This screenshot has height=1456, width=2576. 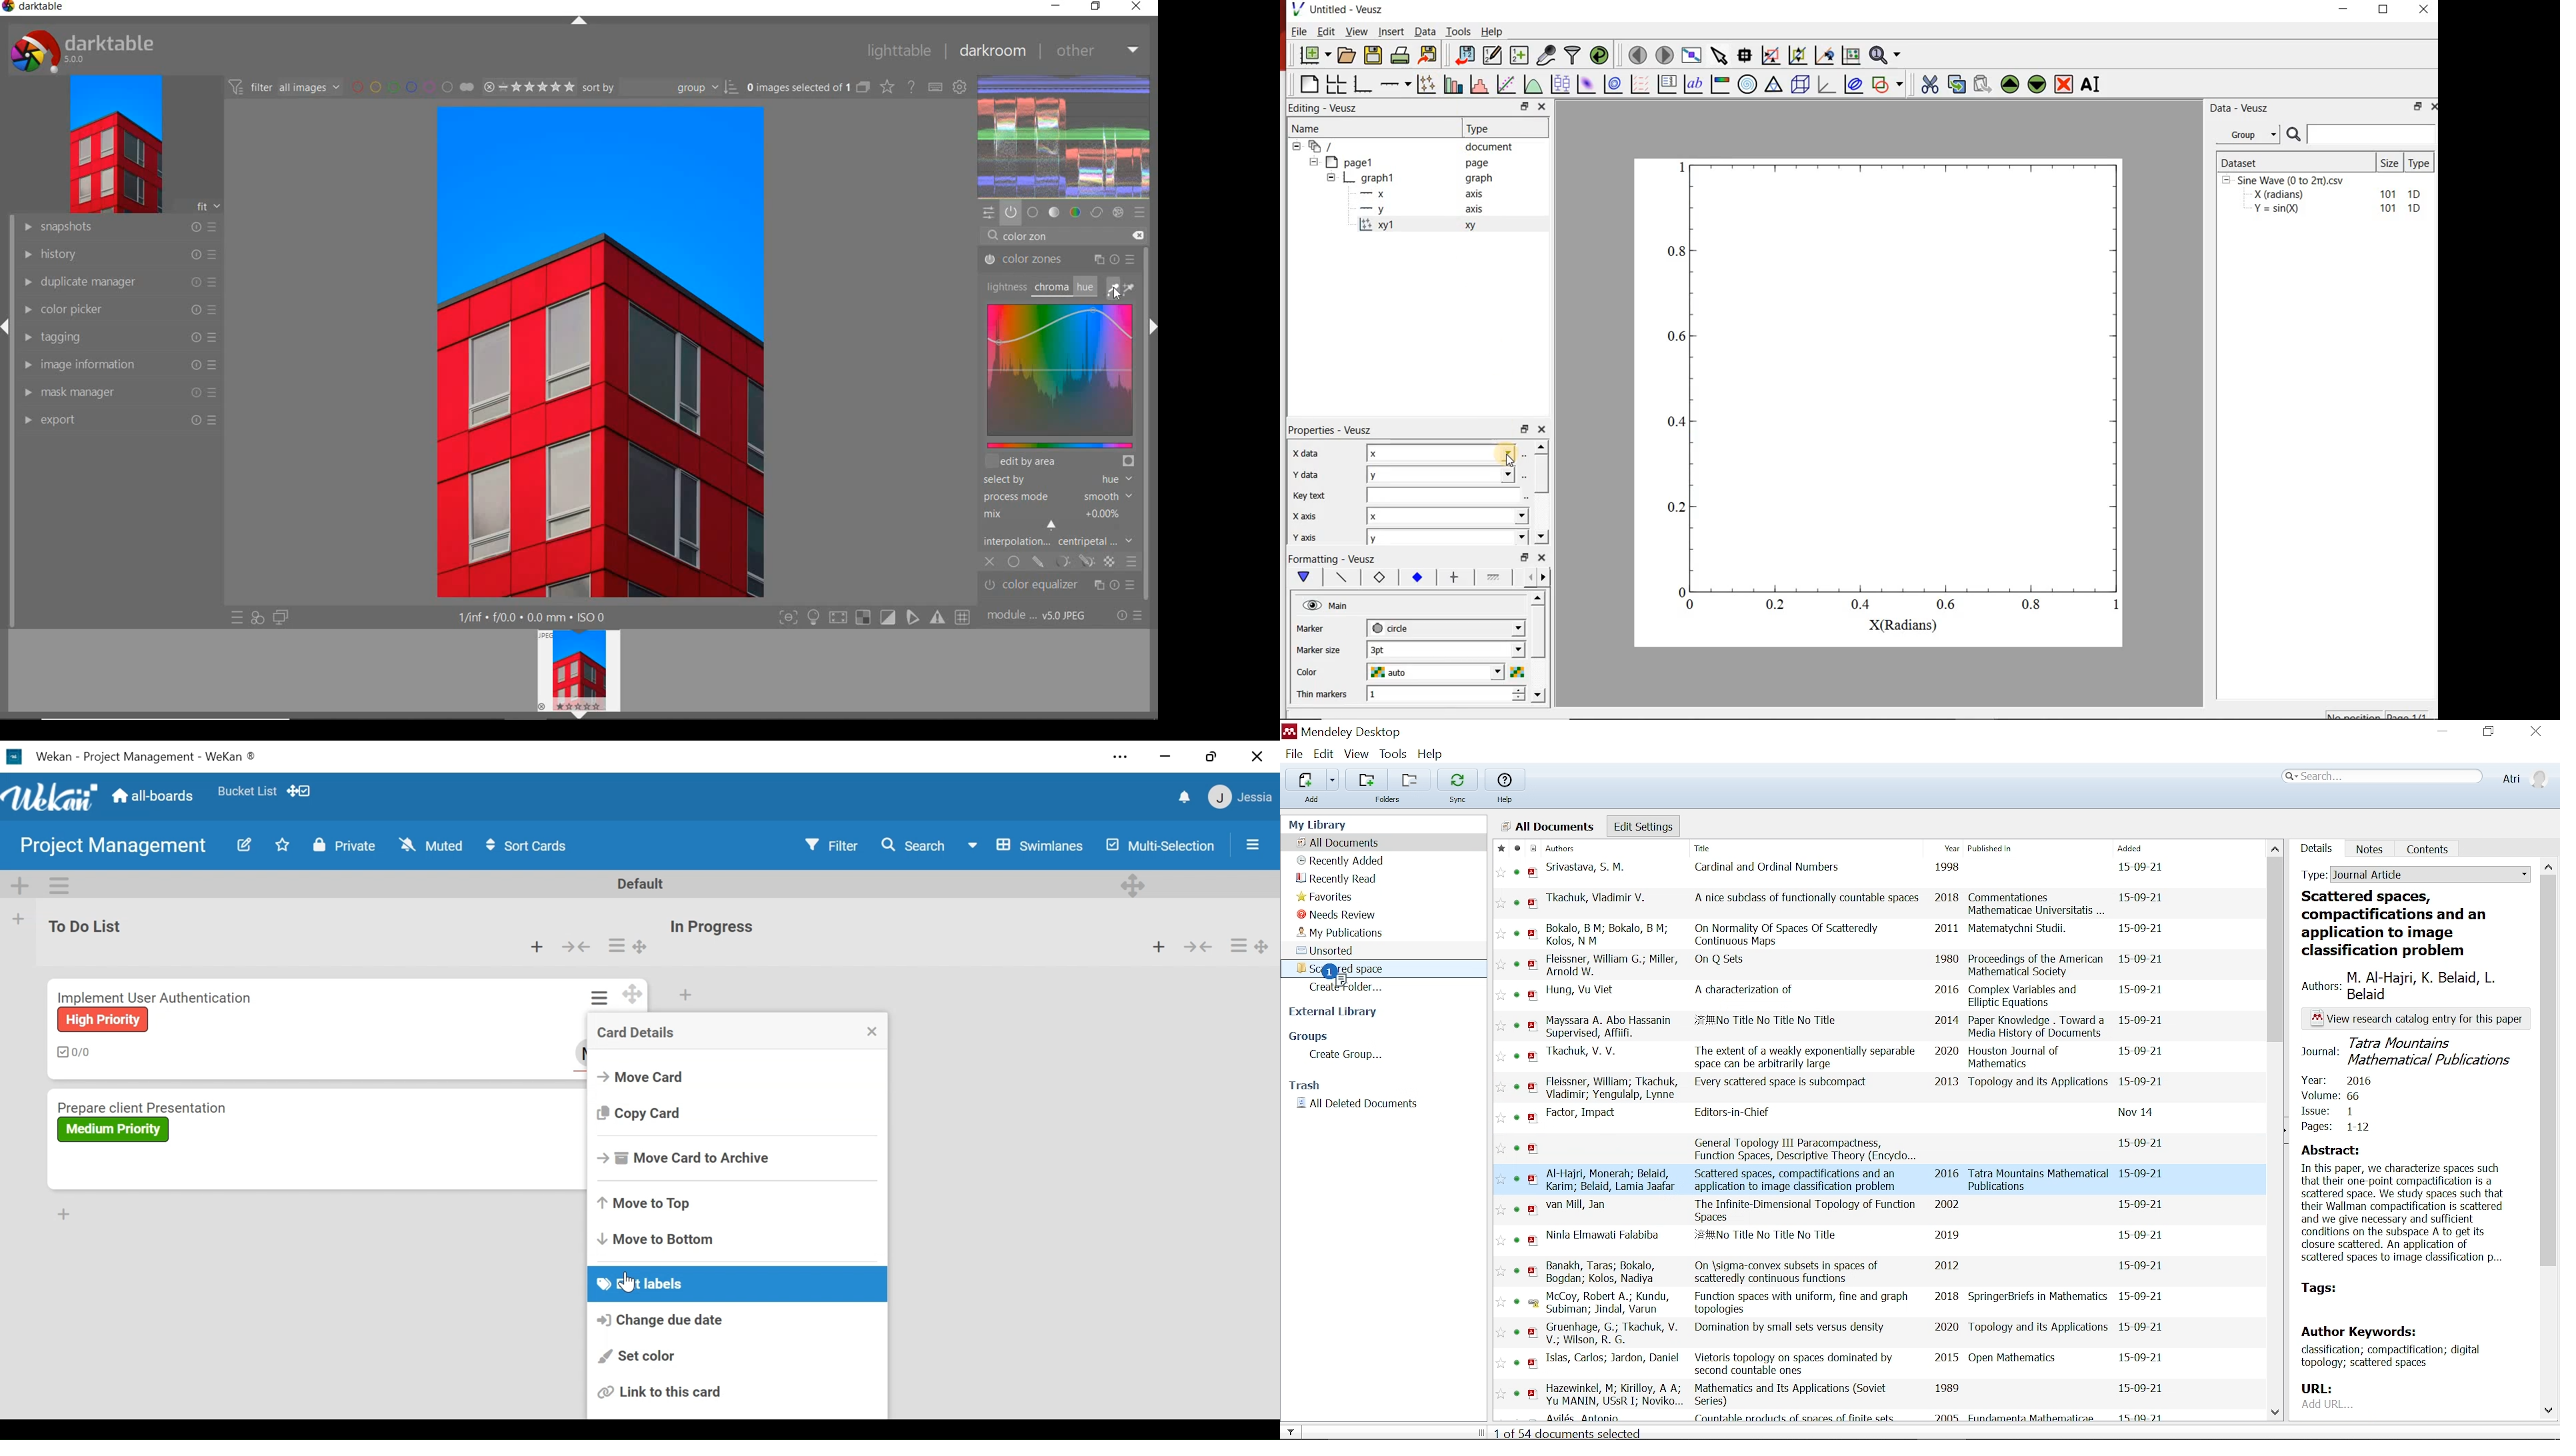 I want to click on Edit, so click(x=1324, y=754).